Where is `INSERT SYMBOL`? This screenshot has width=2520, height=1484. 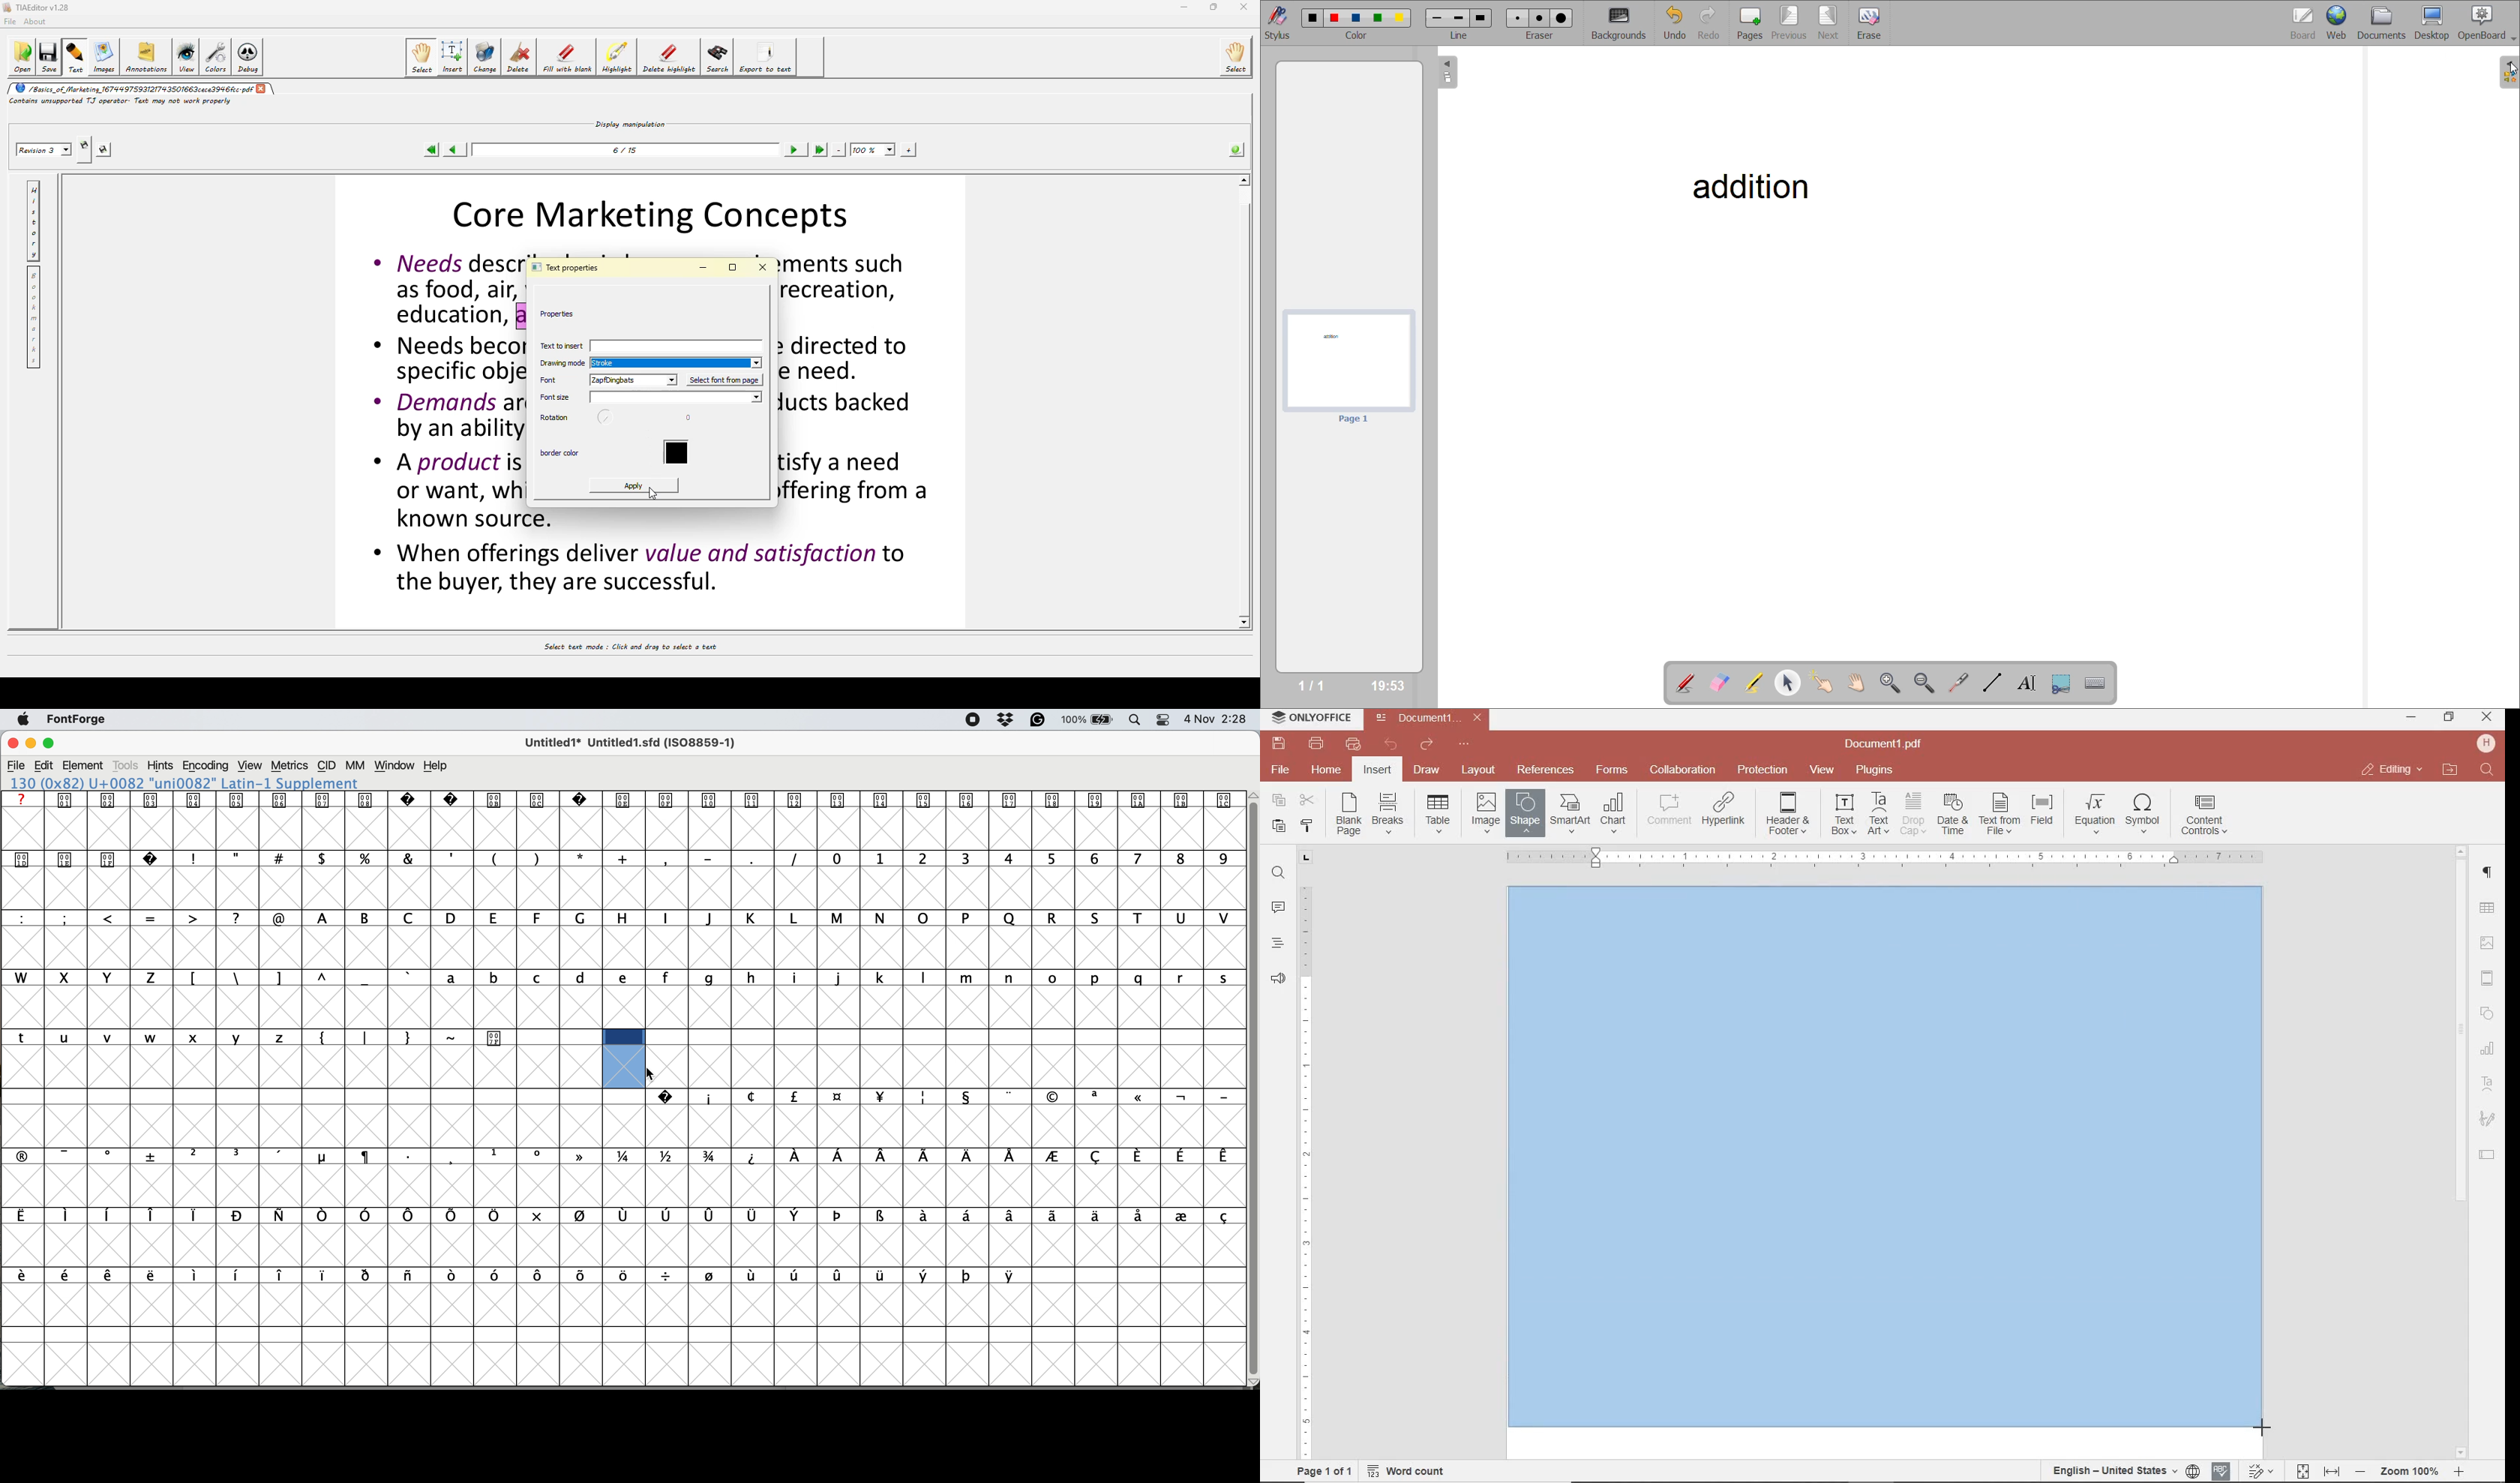 INSERT SYMBOL is located at coordinates (2143, 813).